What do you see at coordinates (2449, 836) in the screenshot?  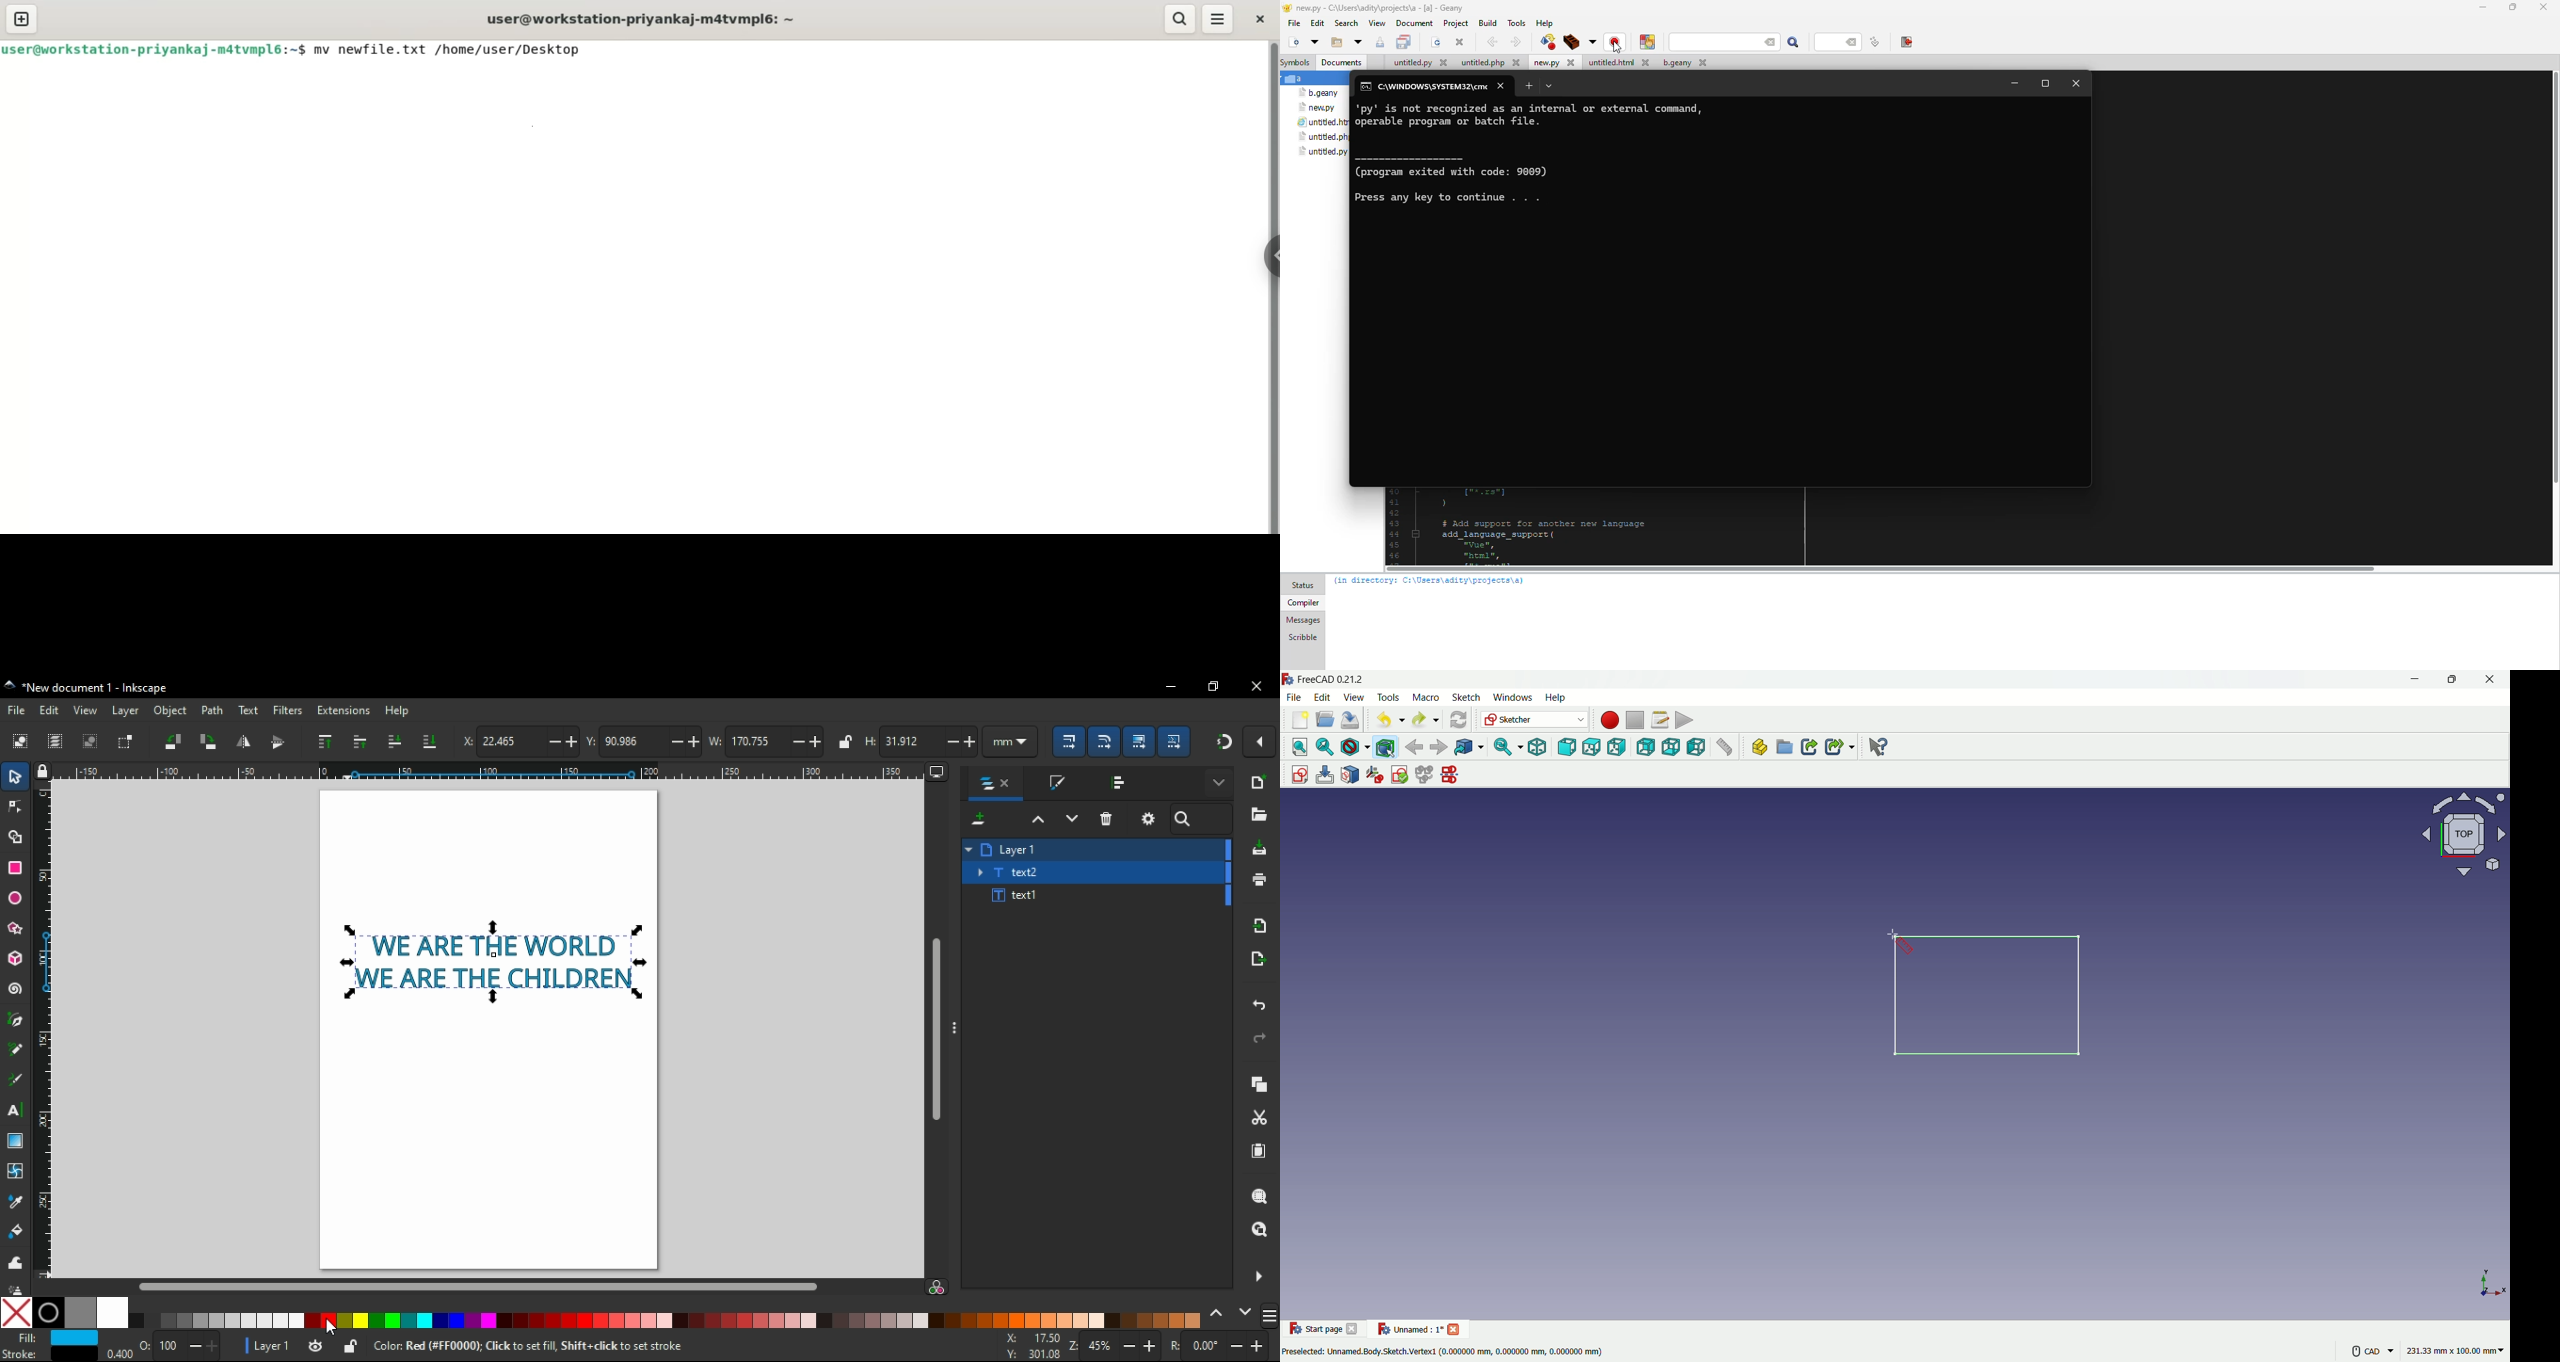 I see `rotate or change view` at bounding box center [2449, 836].